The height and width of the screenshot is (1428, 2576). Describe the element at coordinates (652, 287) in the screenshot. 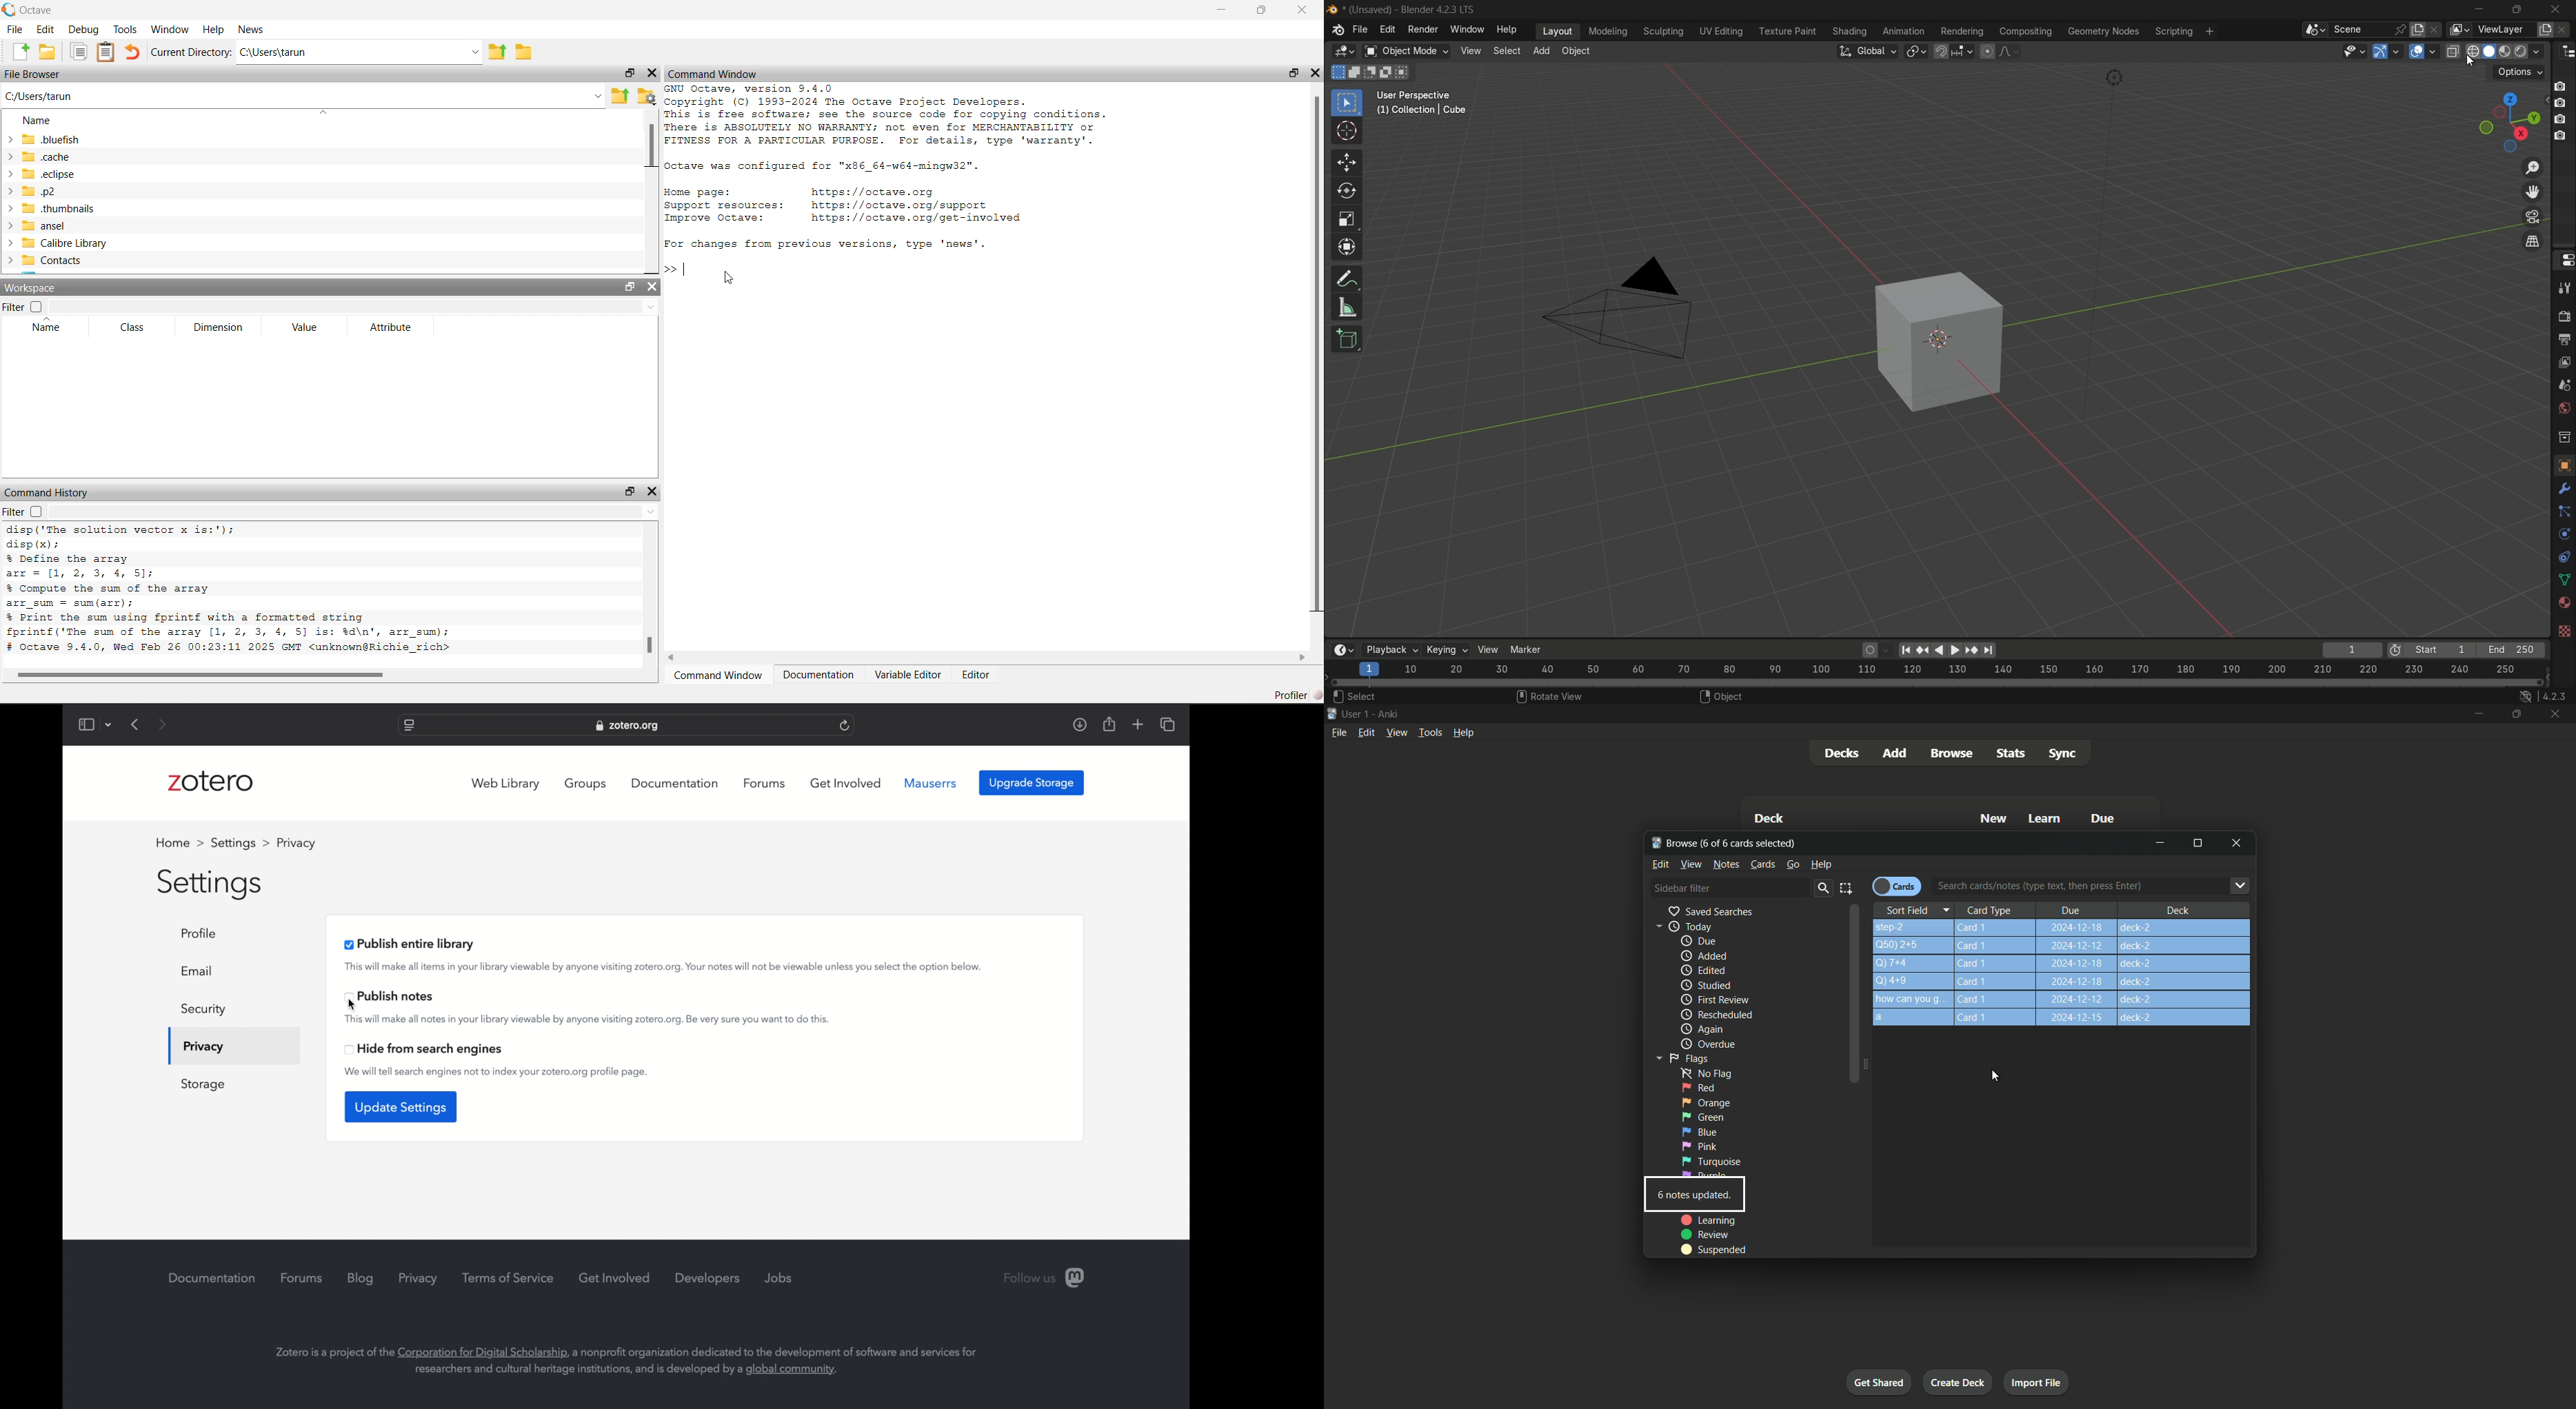

I see `Close` at that location.